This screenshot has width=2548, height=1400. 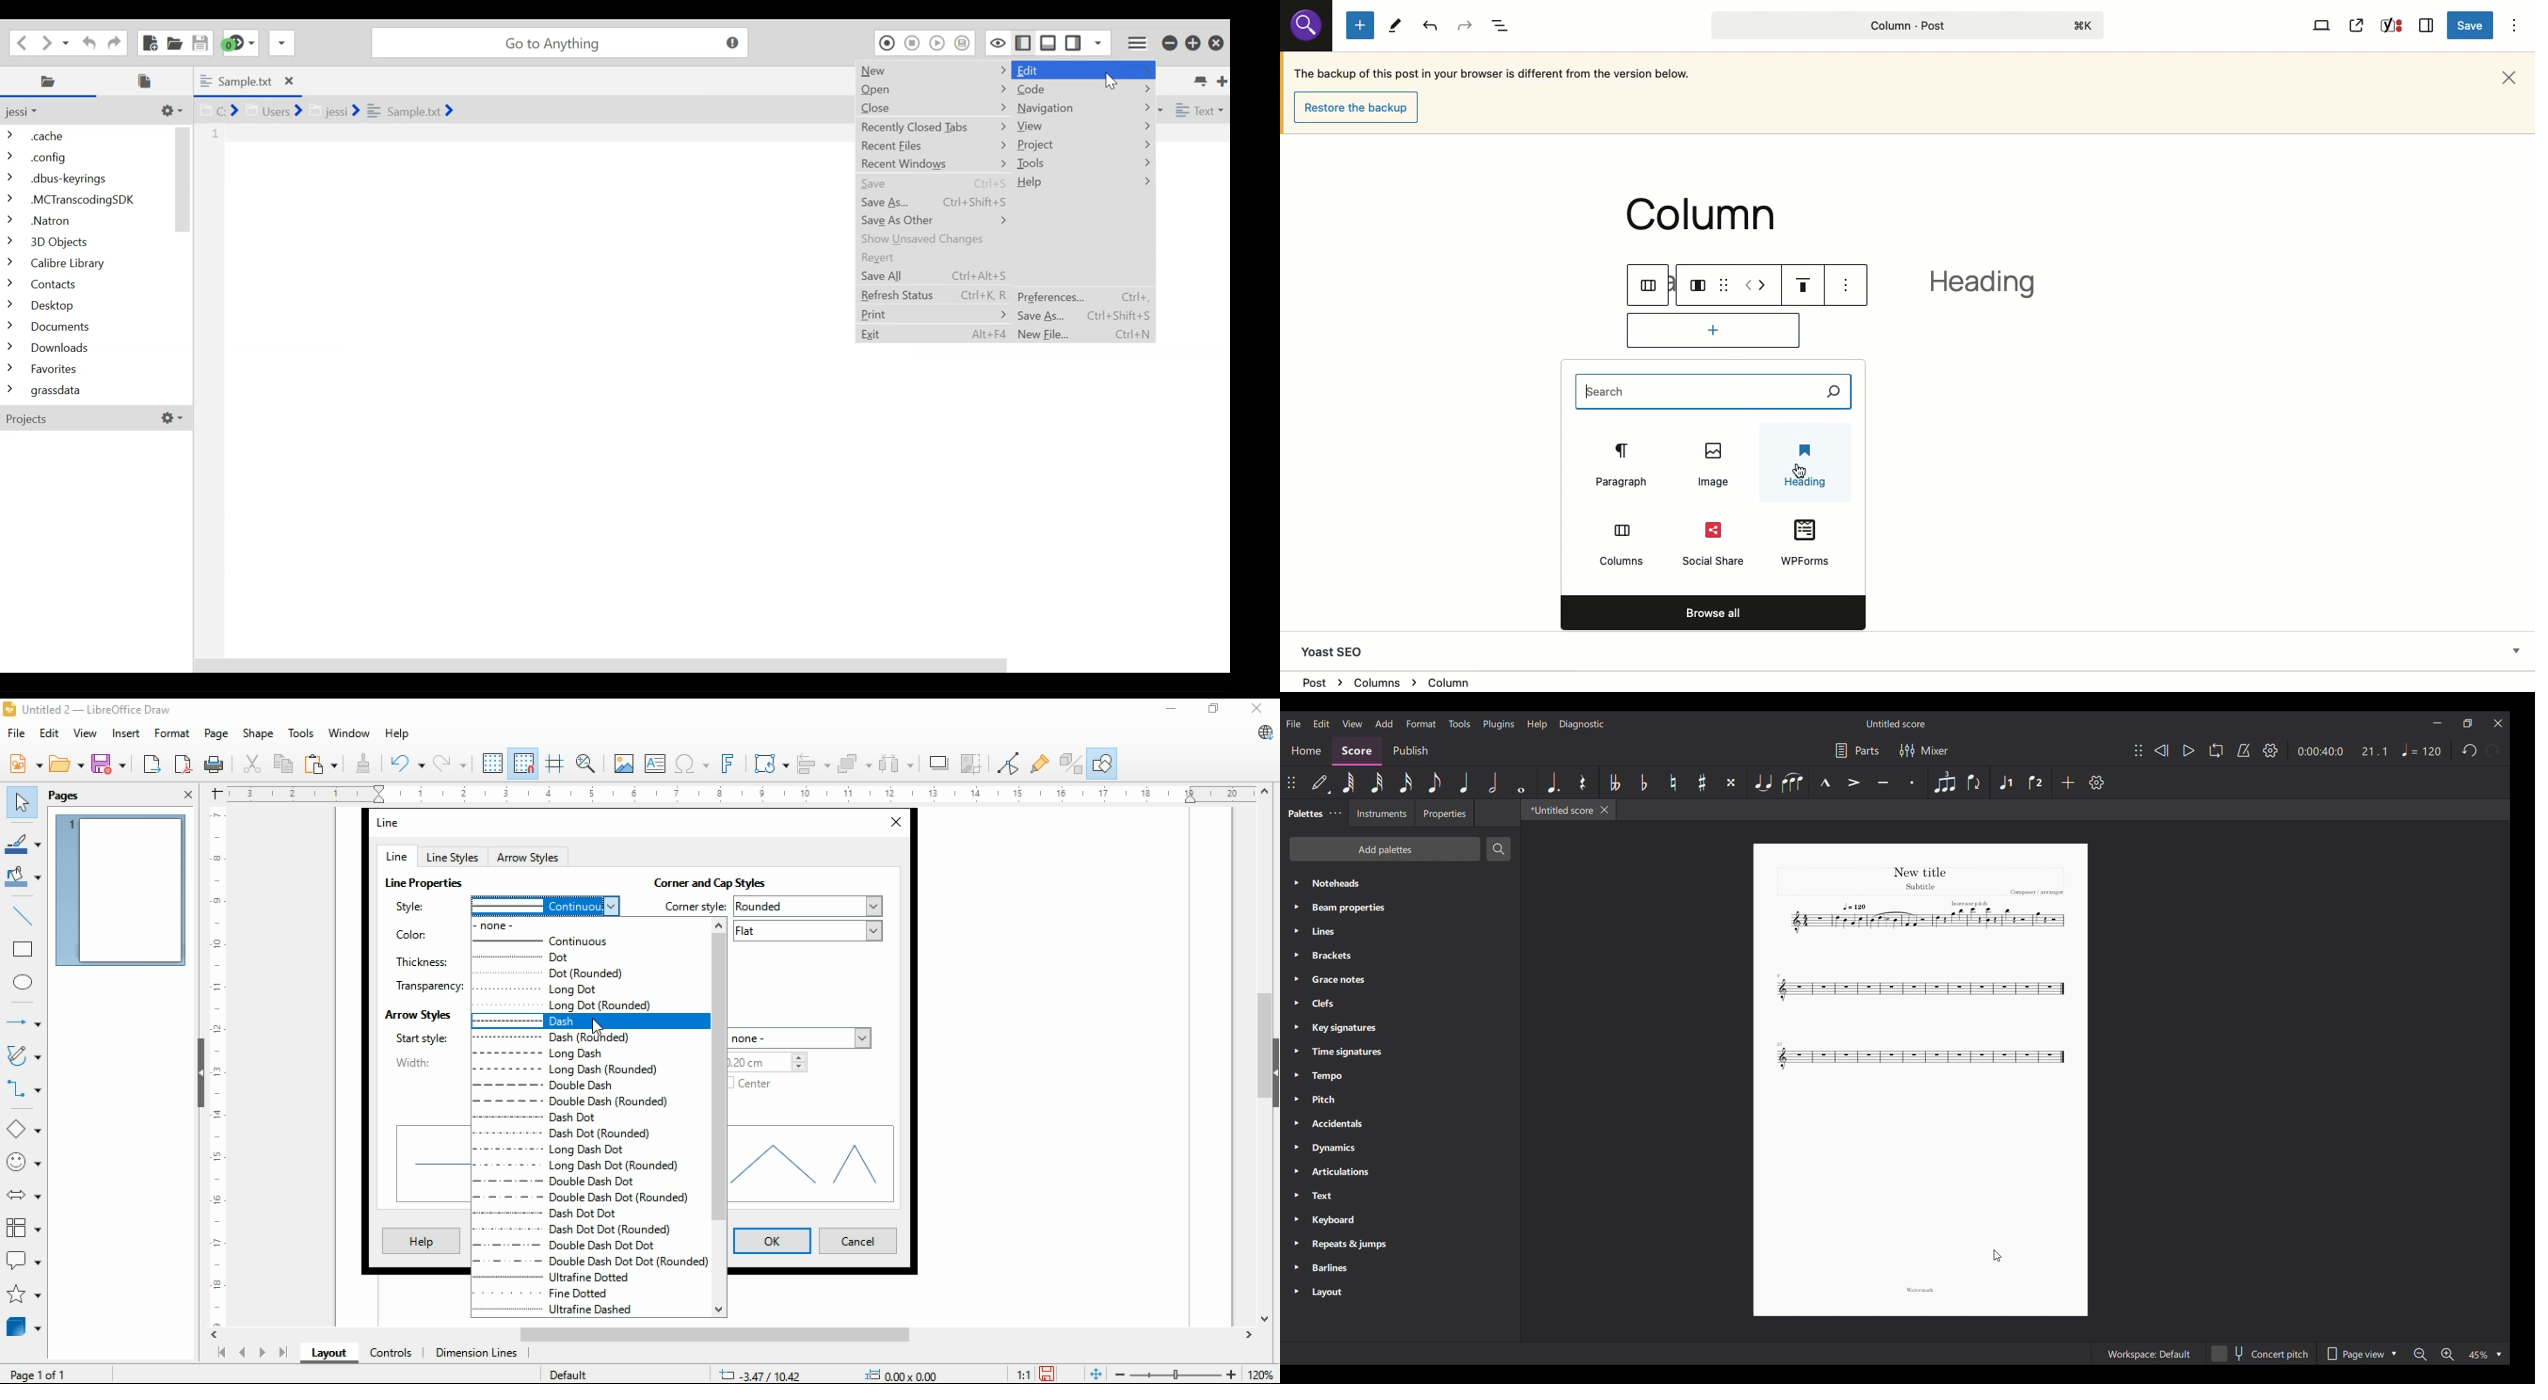 I want to click on Palettes, so click(x=1304, y=813).